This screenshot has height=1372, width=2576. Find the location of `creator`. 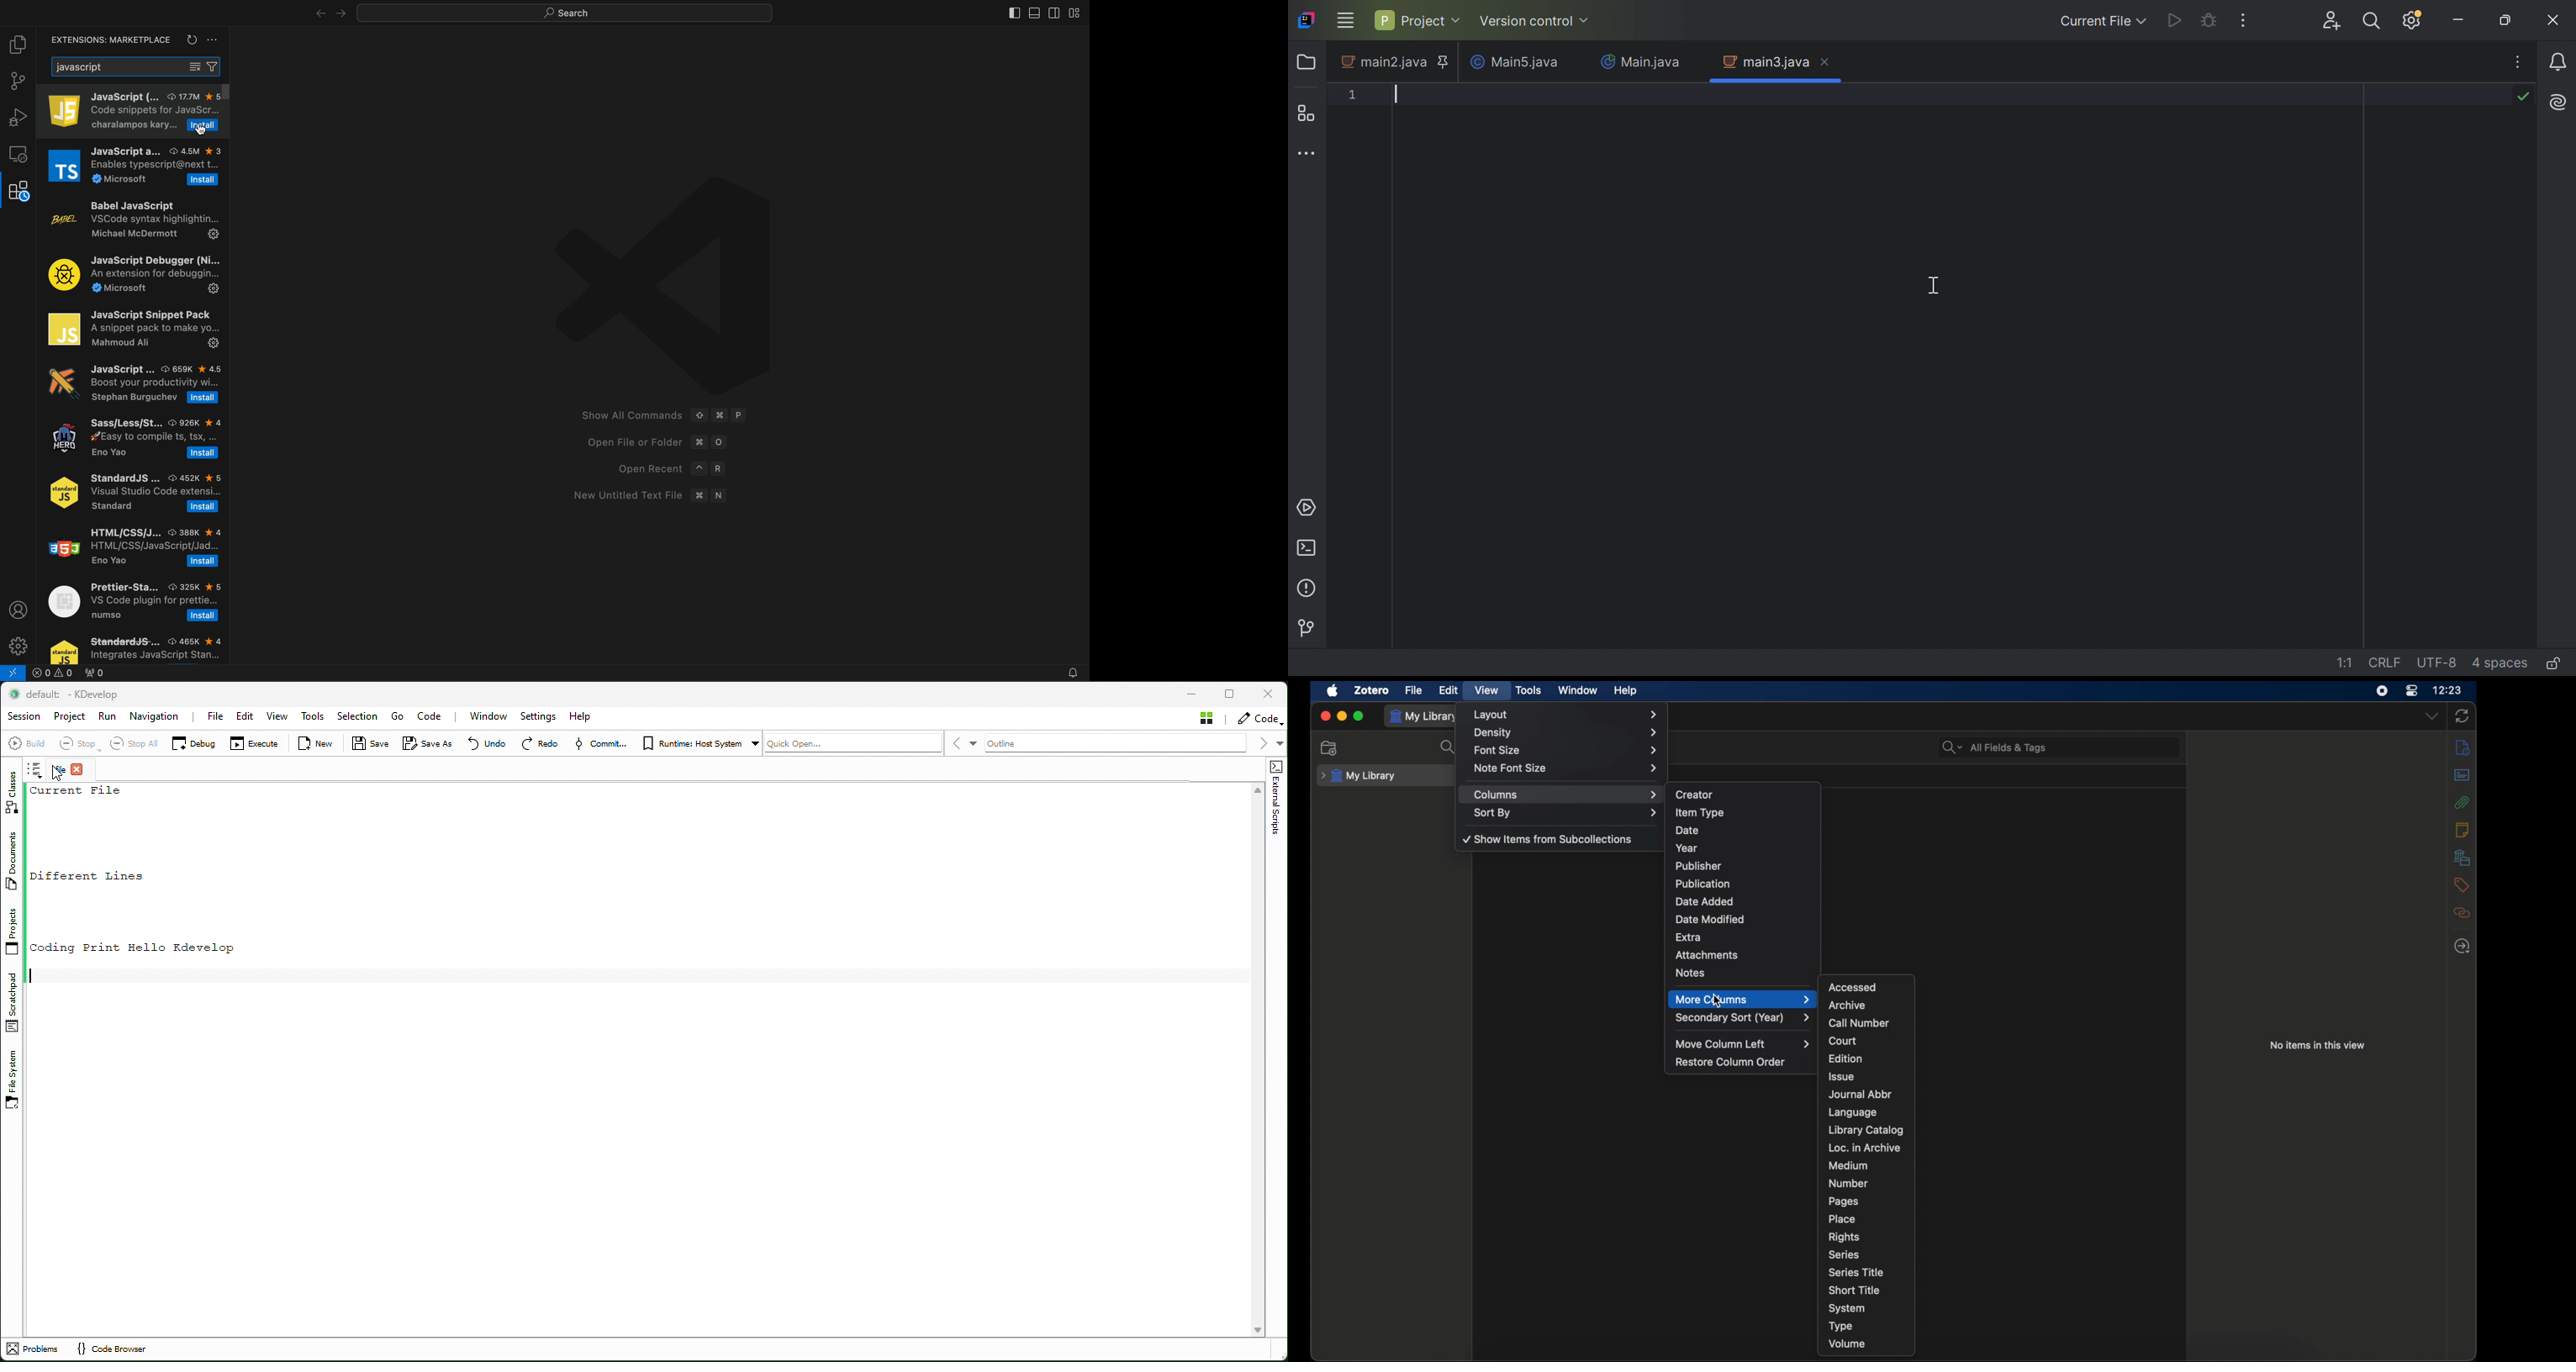

creator is located at coordinates (1695, 794).